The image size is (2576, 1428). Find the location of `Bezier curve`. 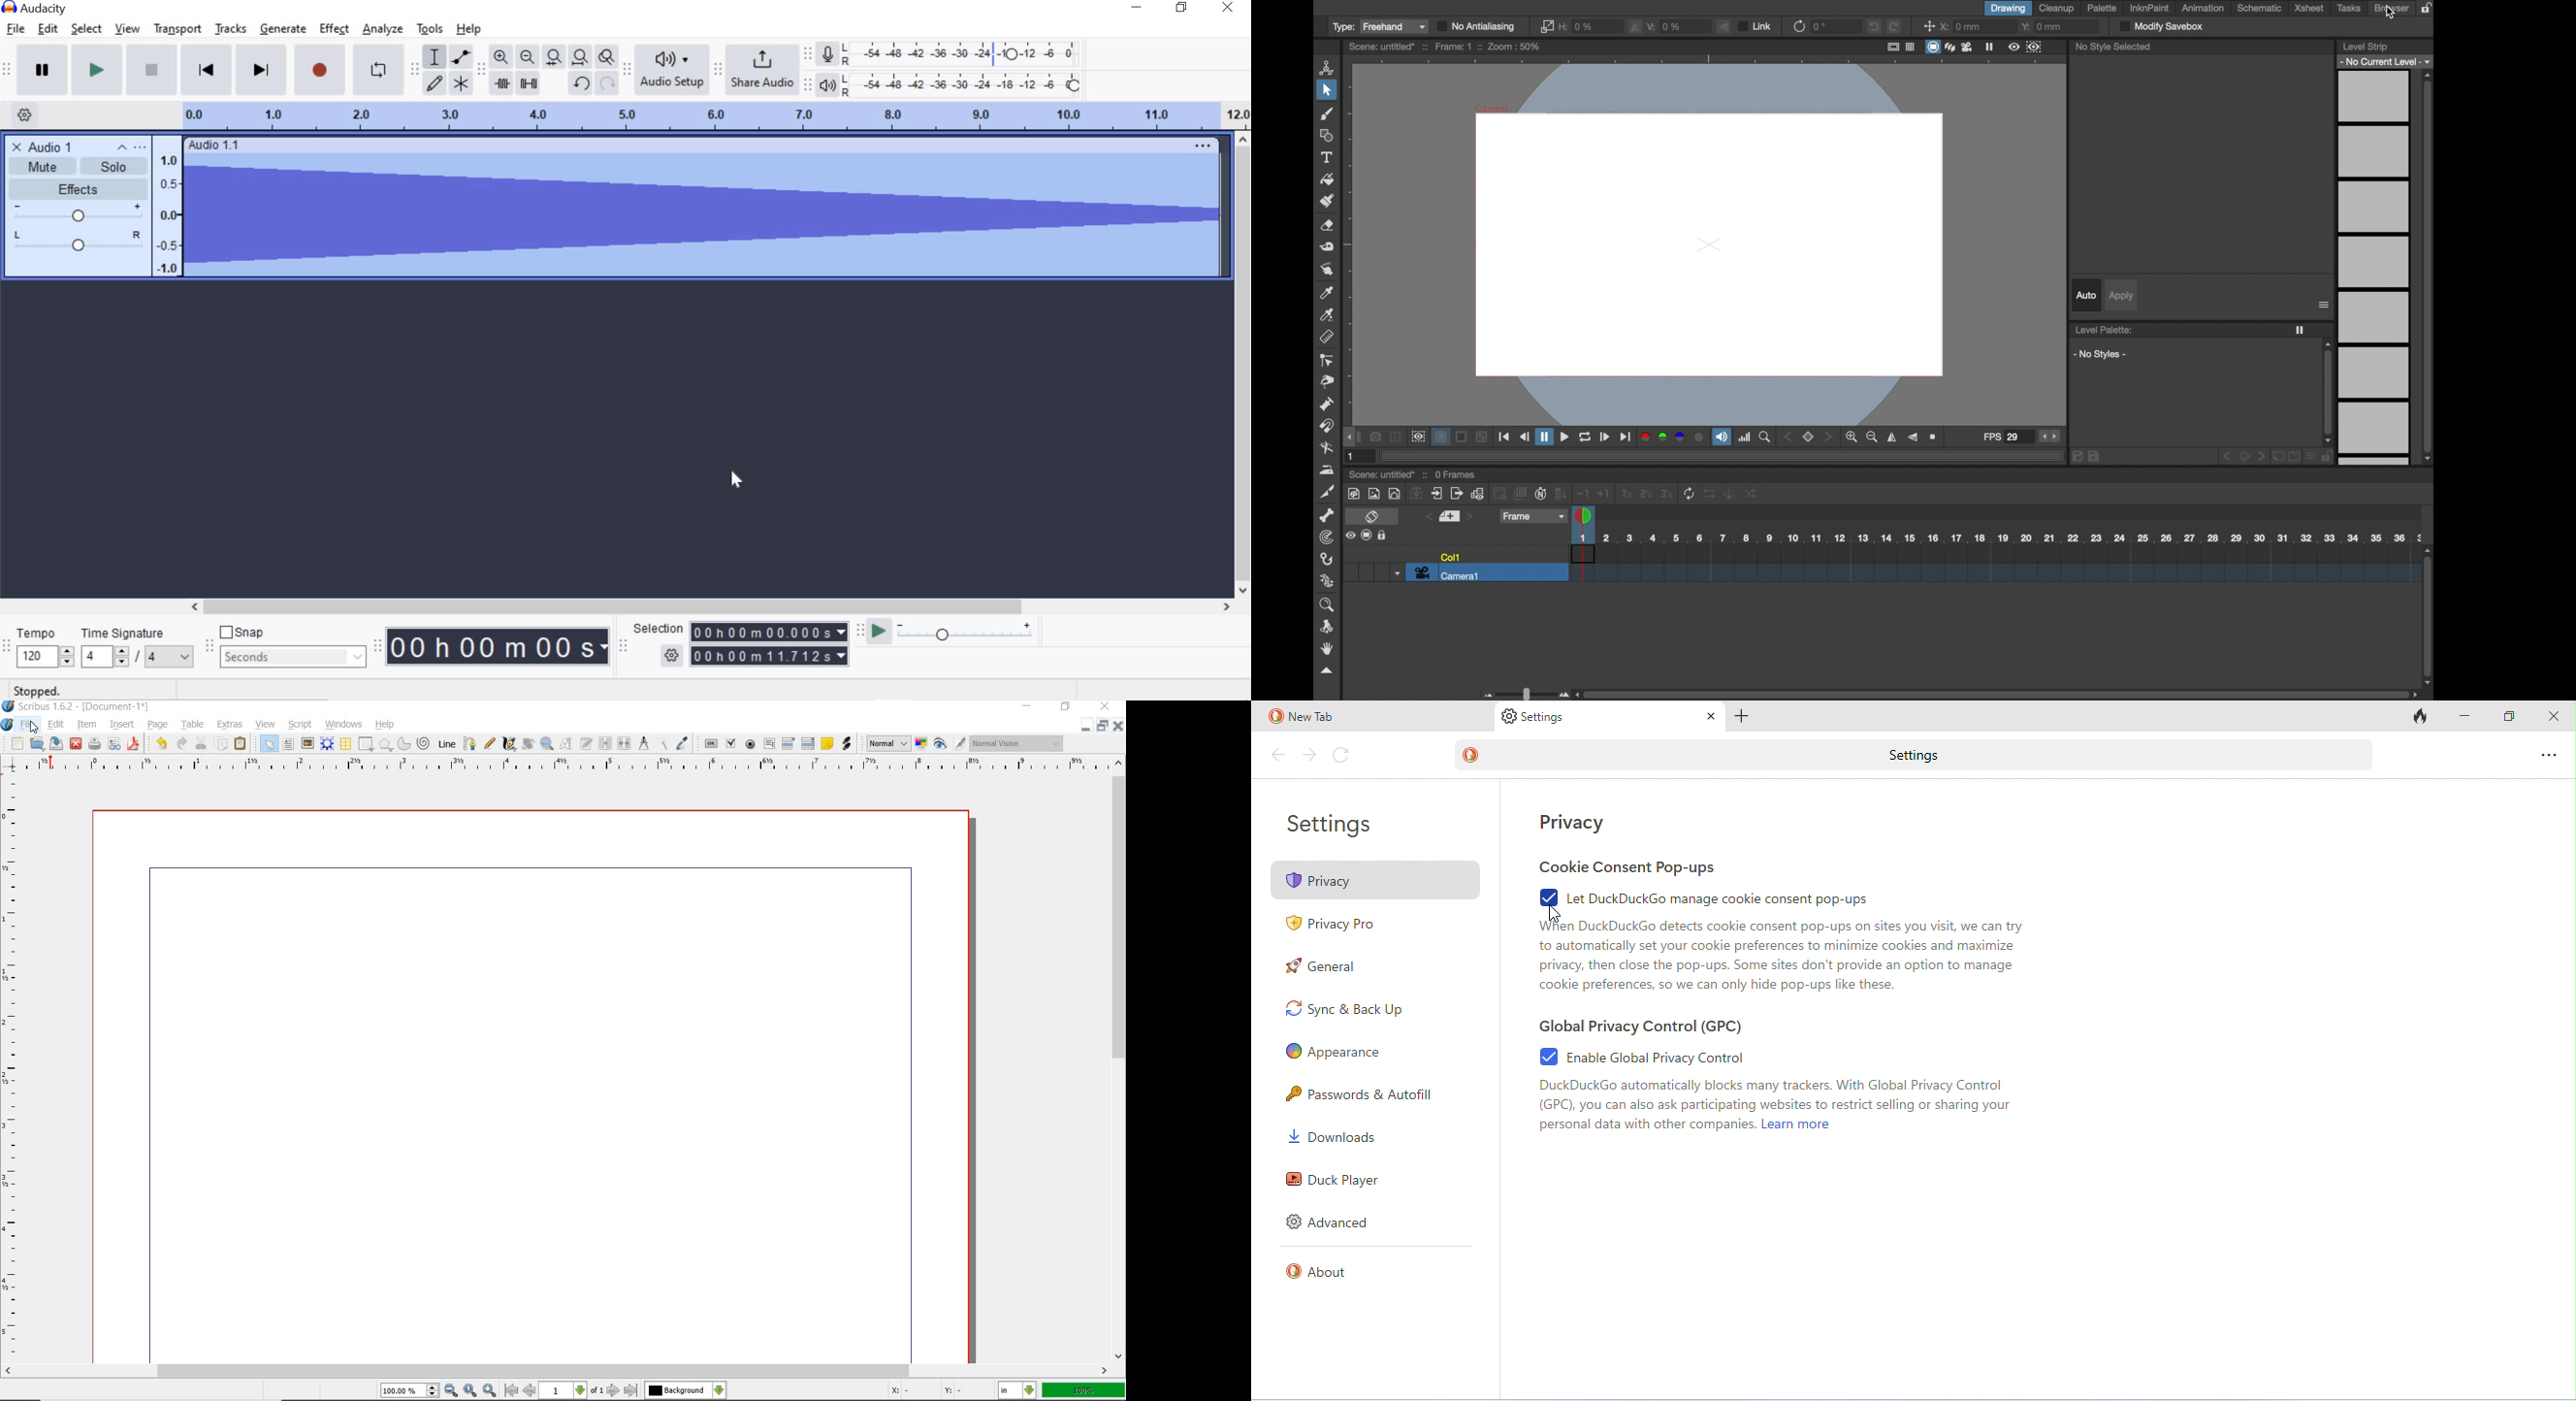

Bezier curve is located at coordinates (470, 743).